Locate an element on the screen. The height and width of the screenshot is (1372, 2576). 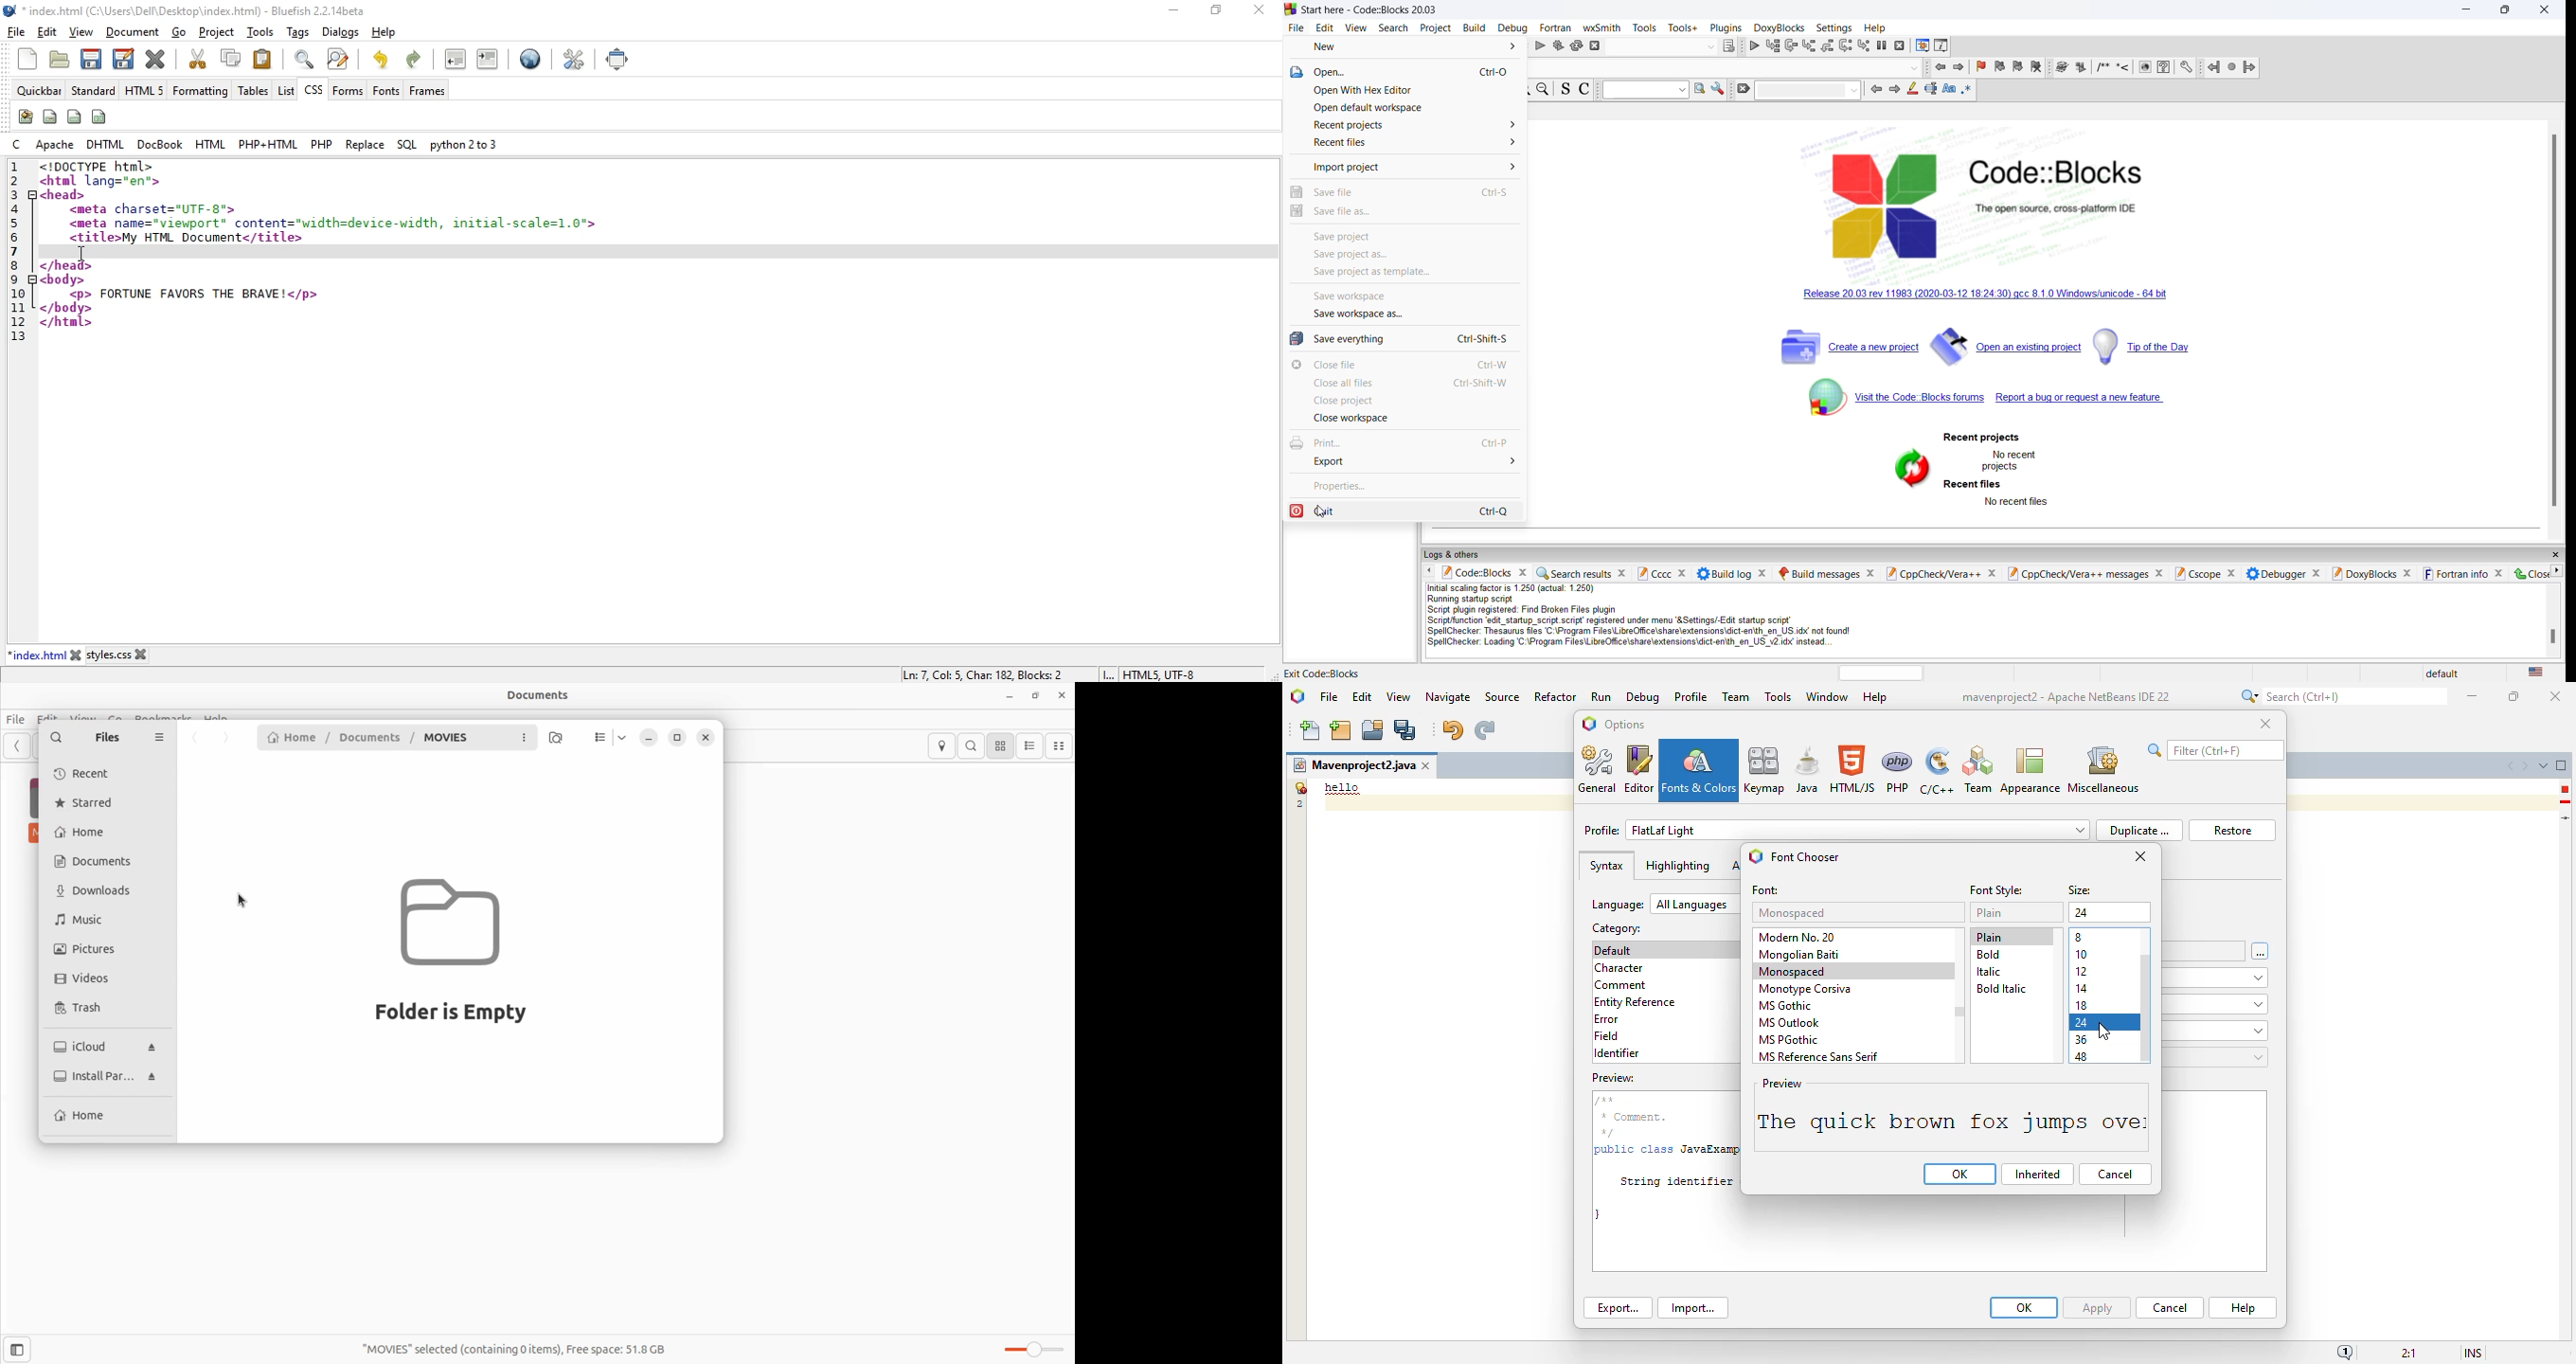
forms is located at coordinates (349, 90).